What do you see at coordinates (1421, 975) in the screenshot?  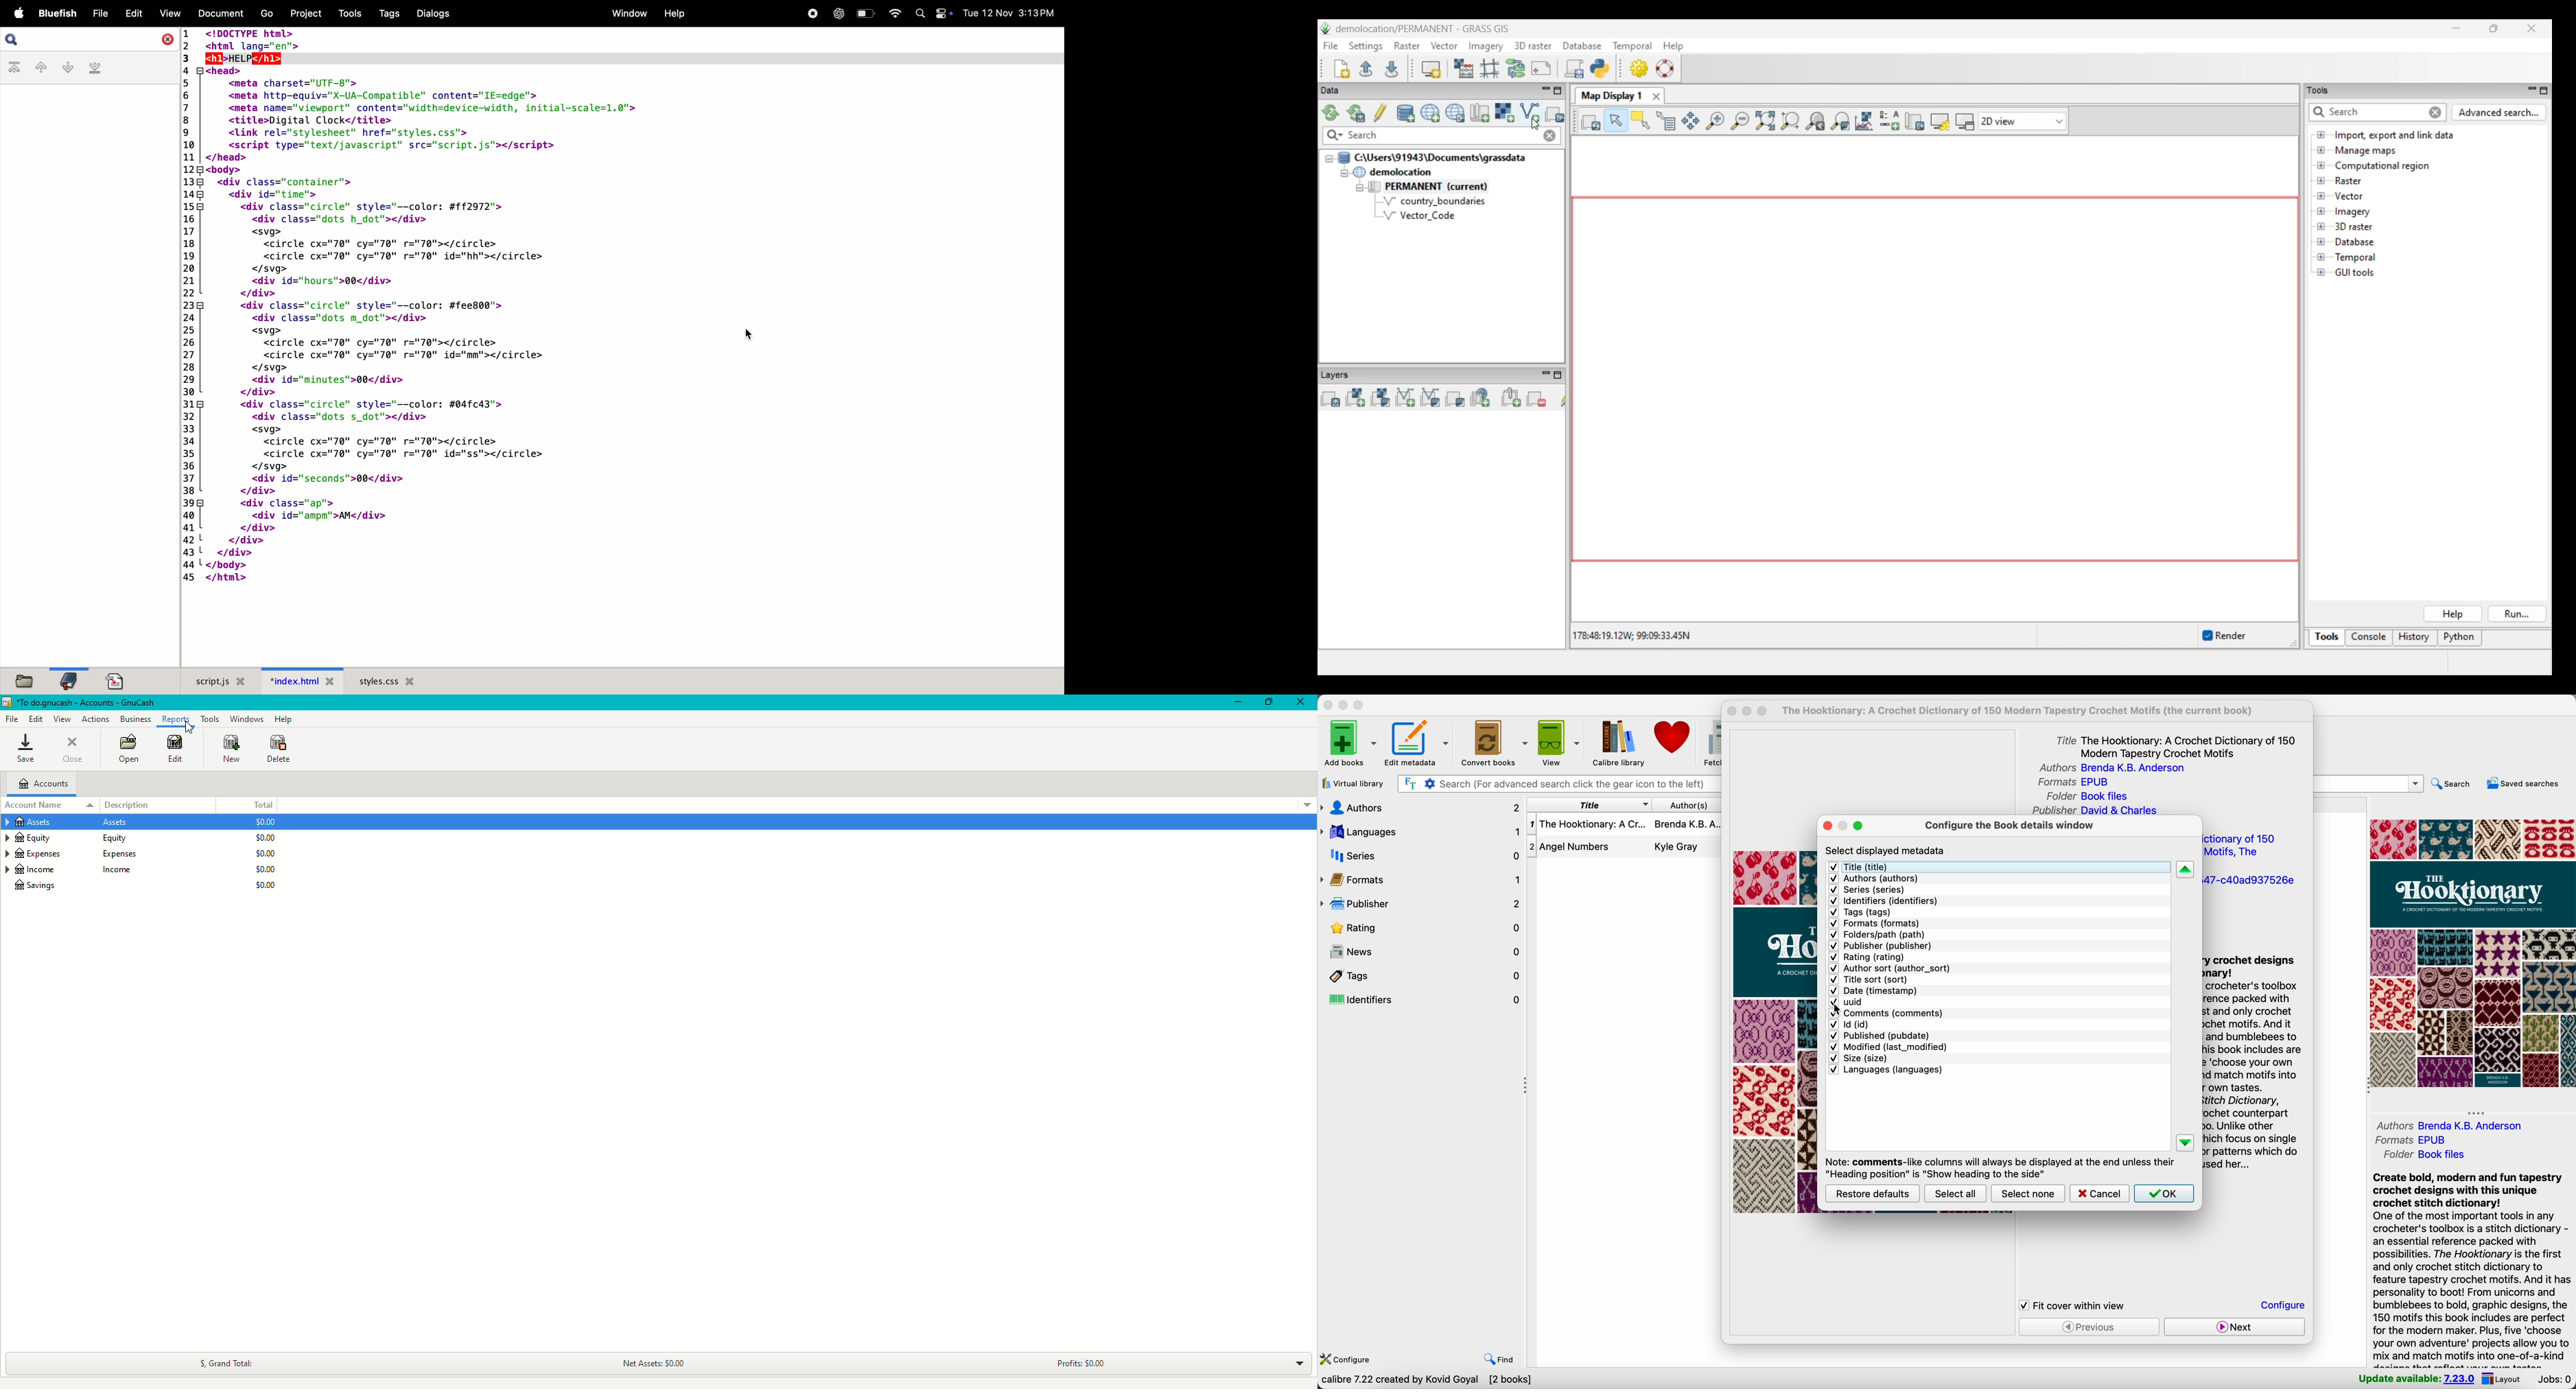 I see `tags` at bounding box center [1421, 975].